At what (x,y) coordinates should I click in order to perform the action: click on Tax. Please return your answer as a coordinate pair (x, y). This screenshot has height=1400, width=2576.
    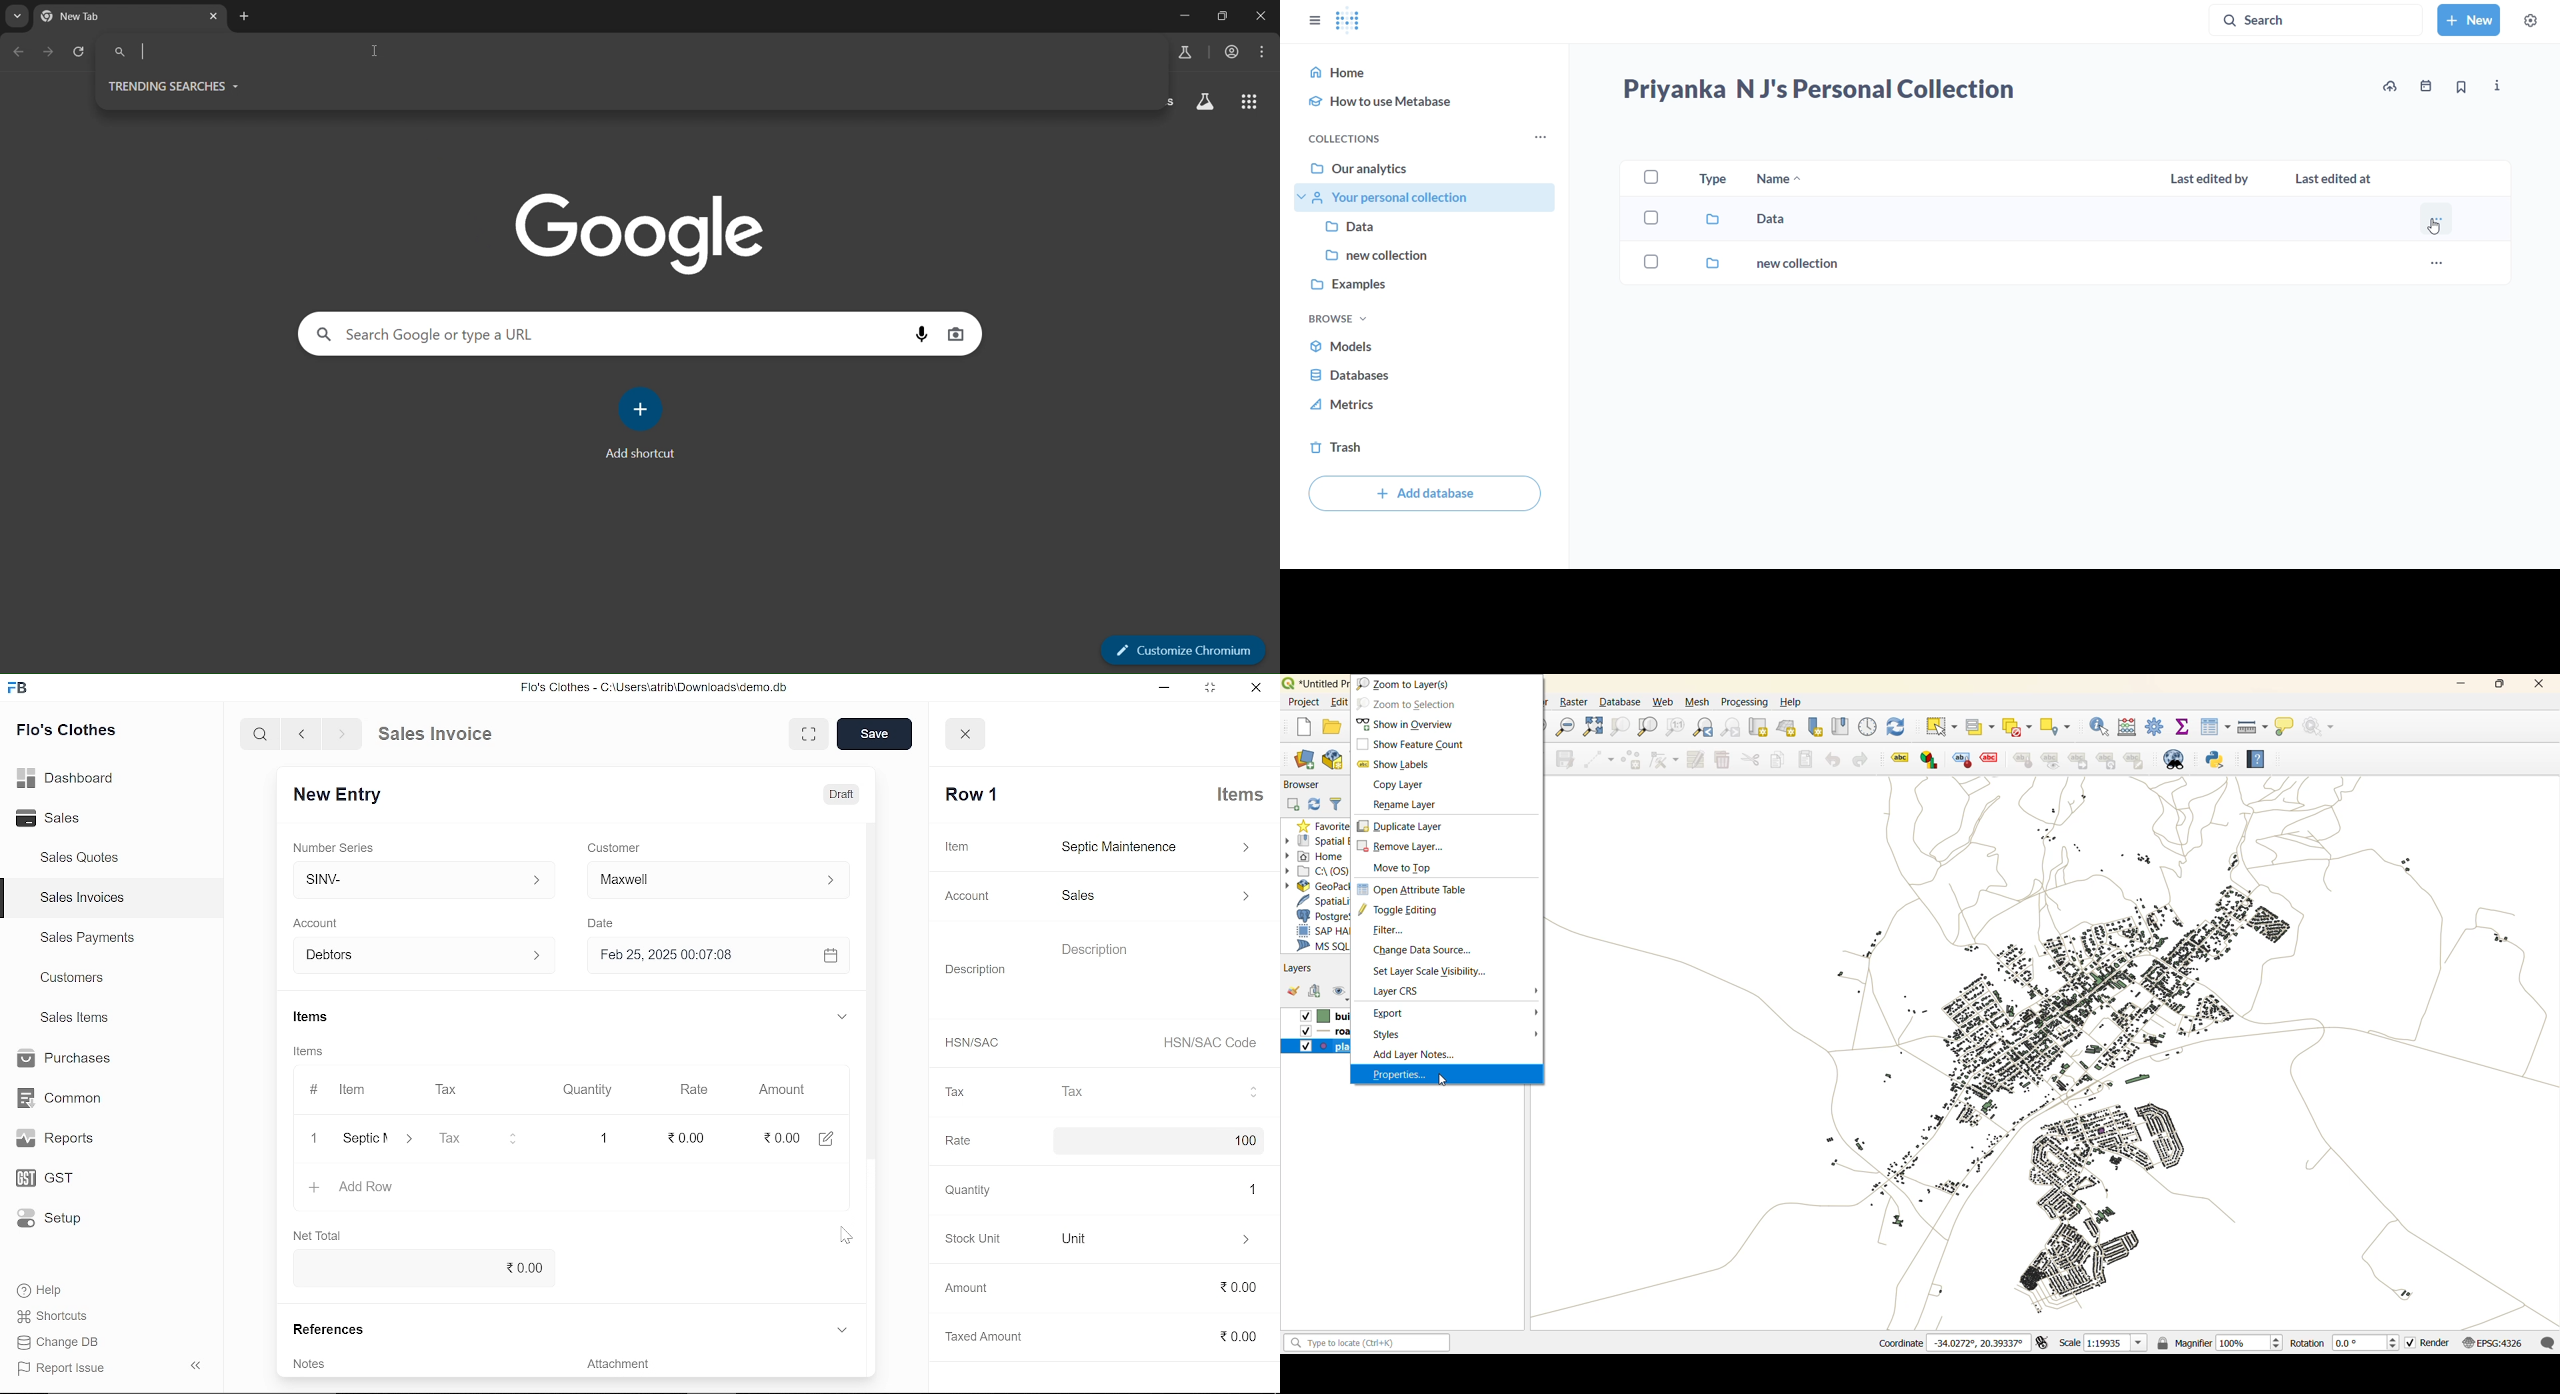
    Looking at the image, I should click on (954, 1093).